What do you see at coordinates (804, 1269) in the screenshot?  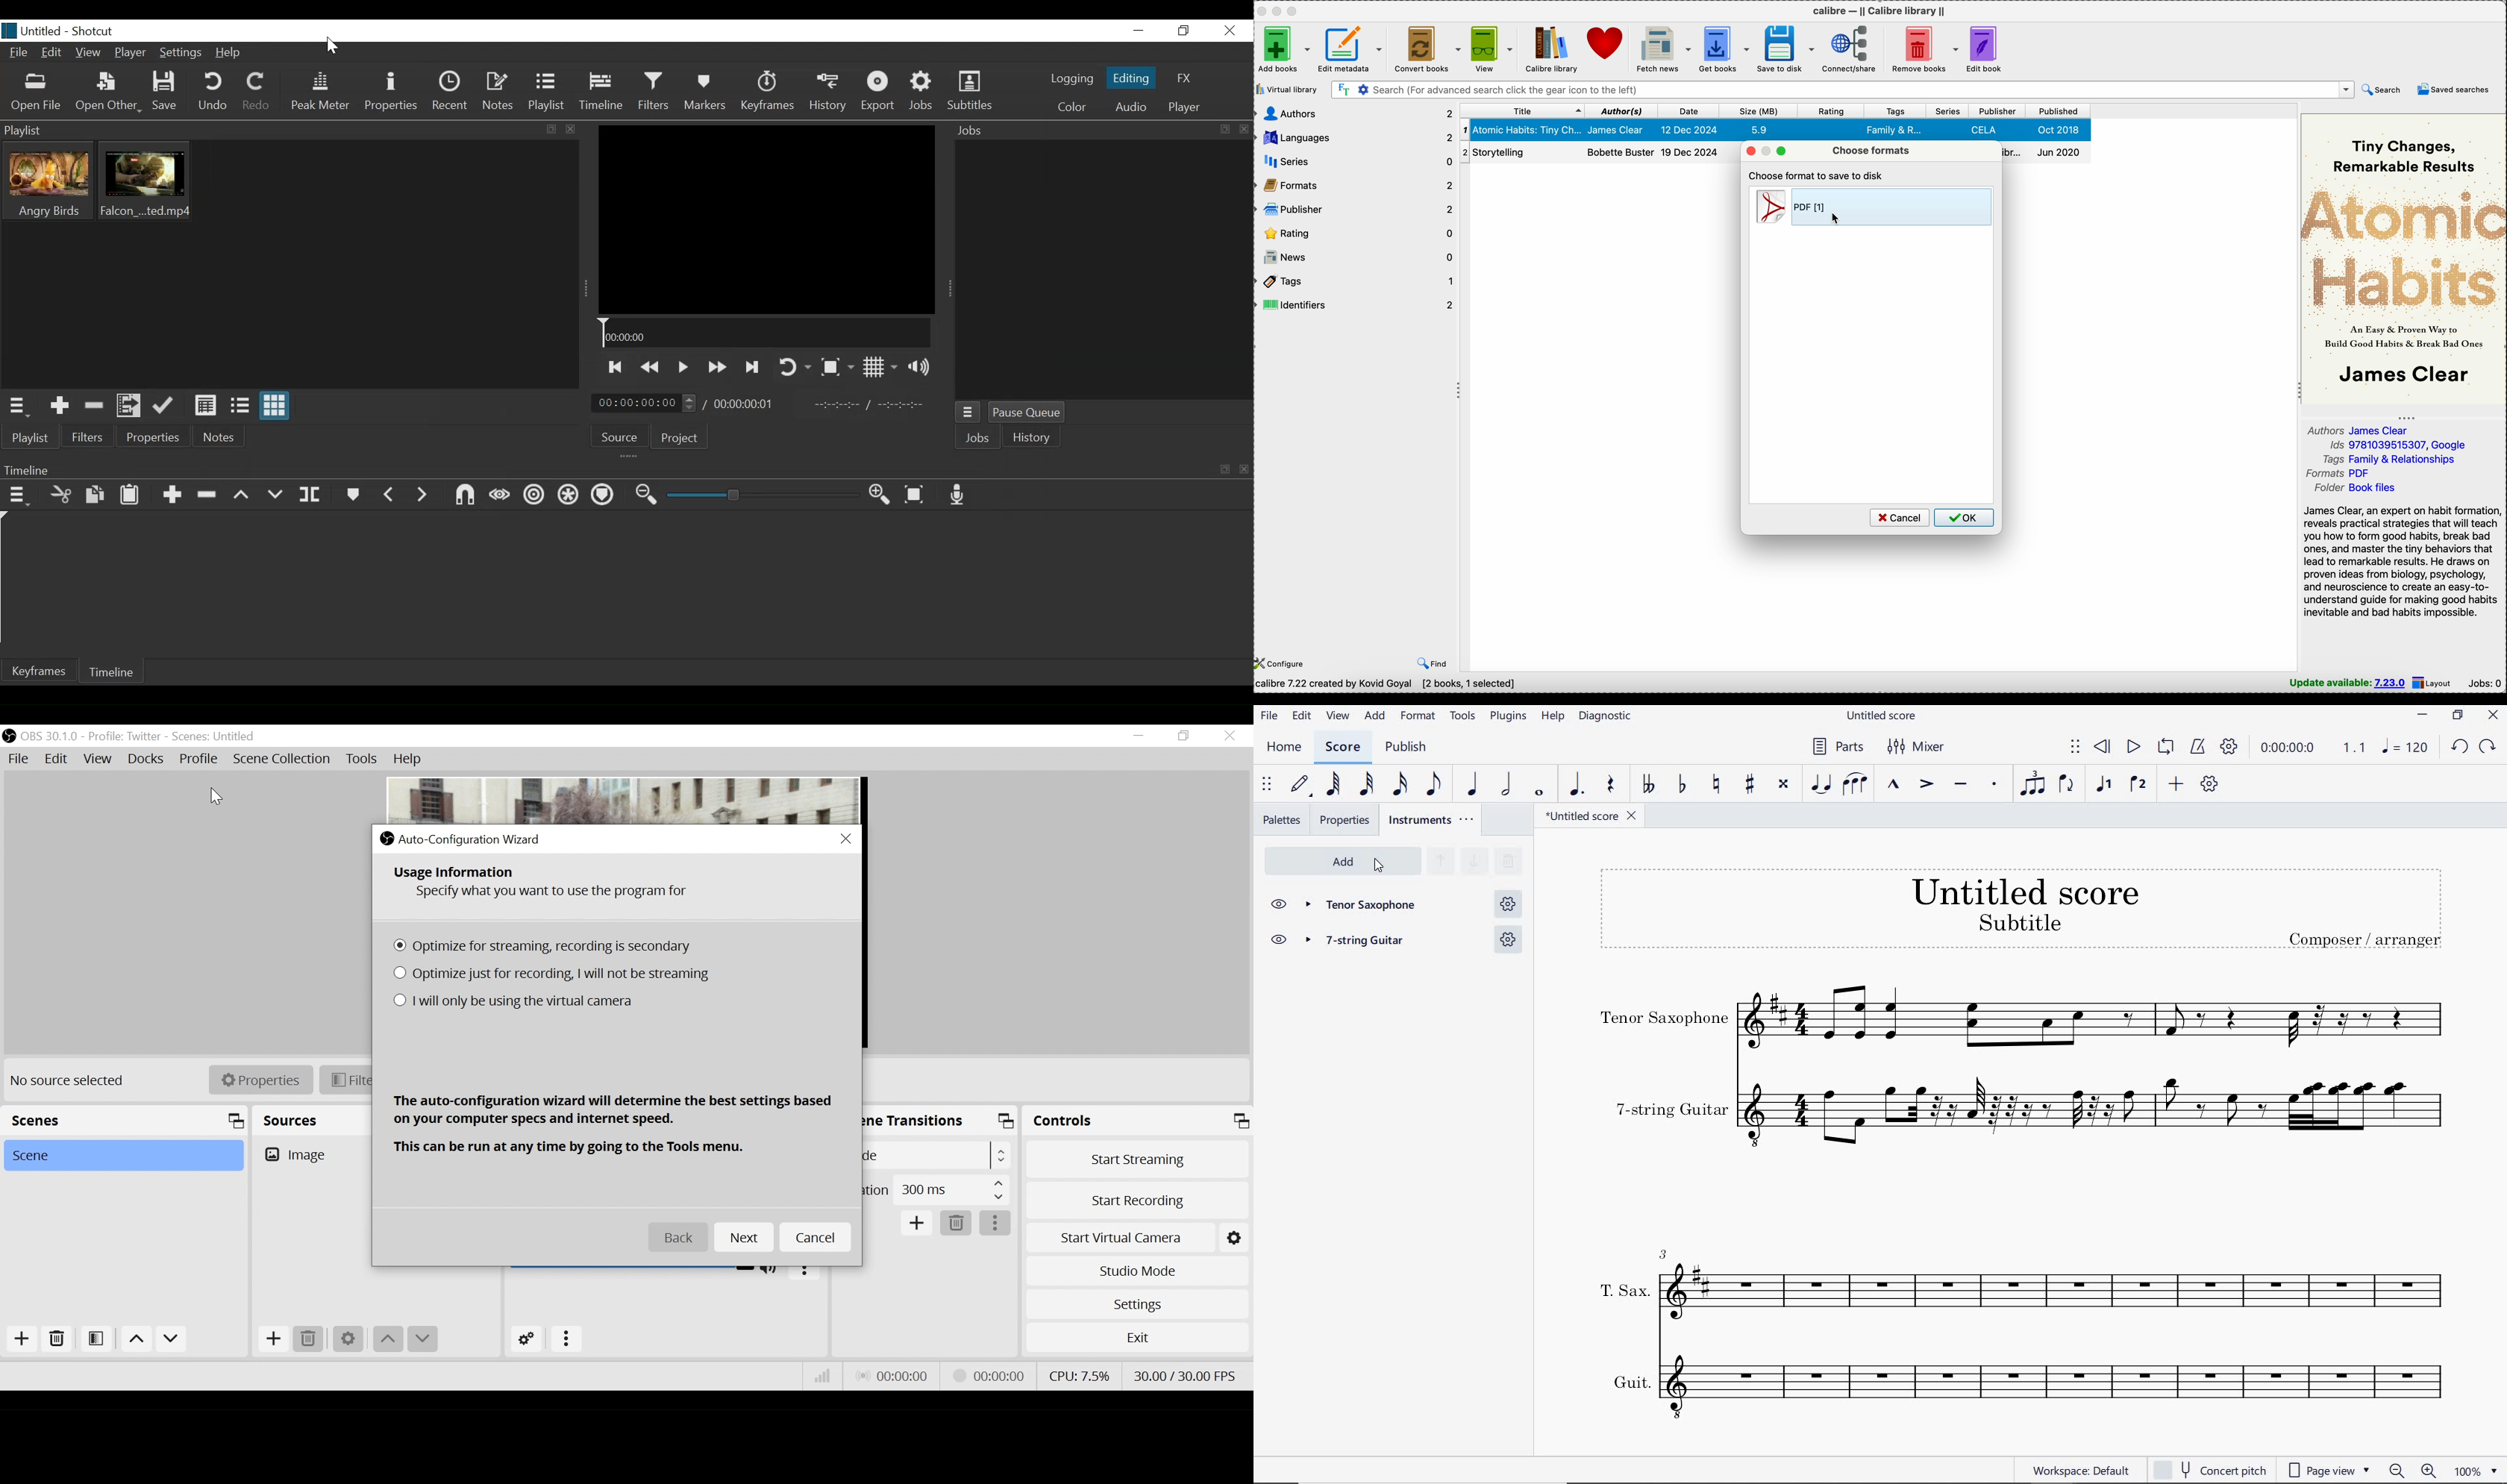 I see `more options` at bounding box center [804, 1269].